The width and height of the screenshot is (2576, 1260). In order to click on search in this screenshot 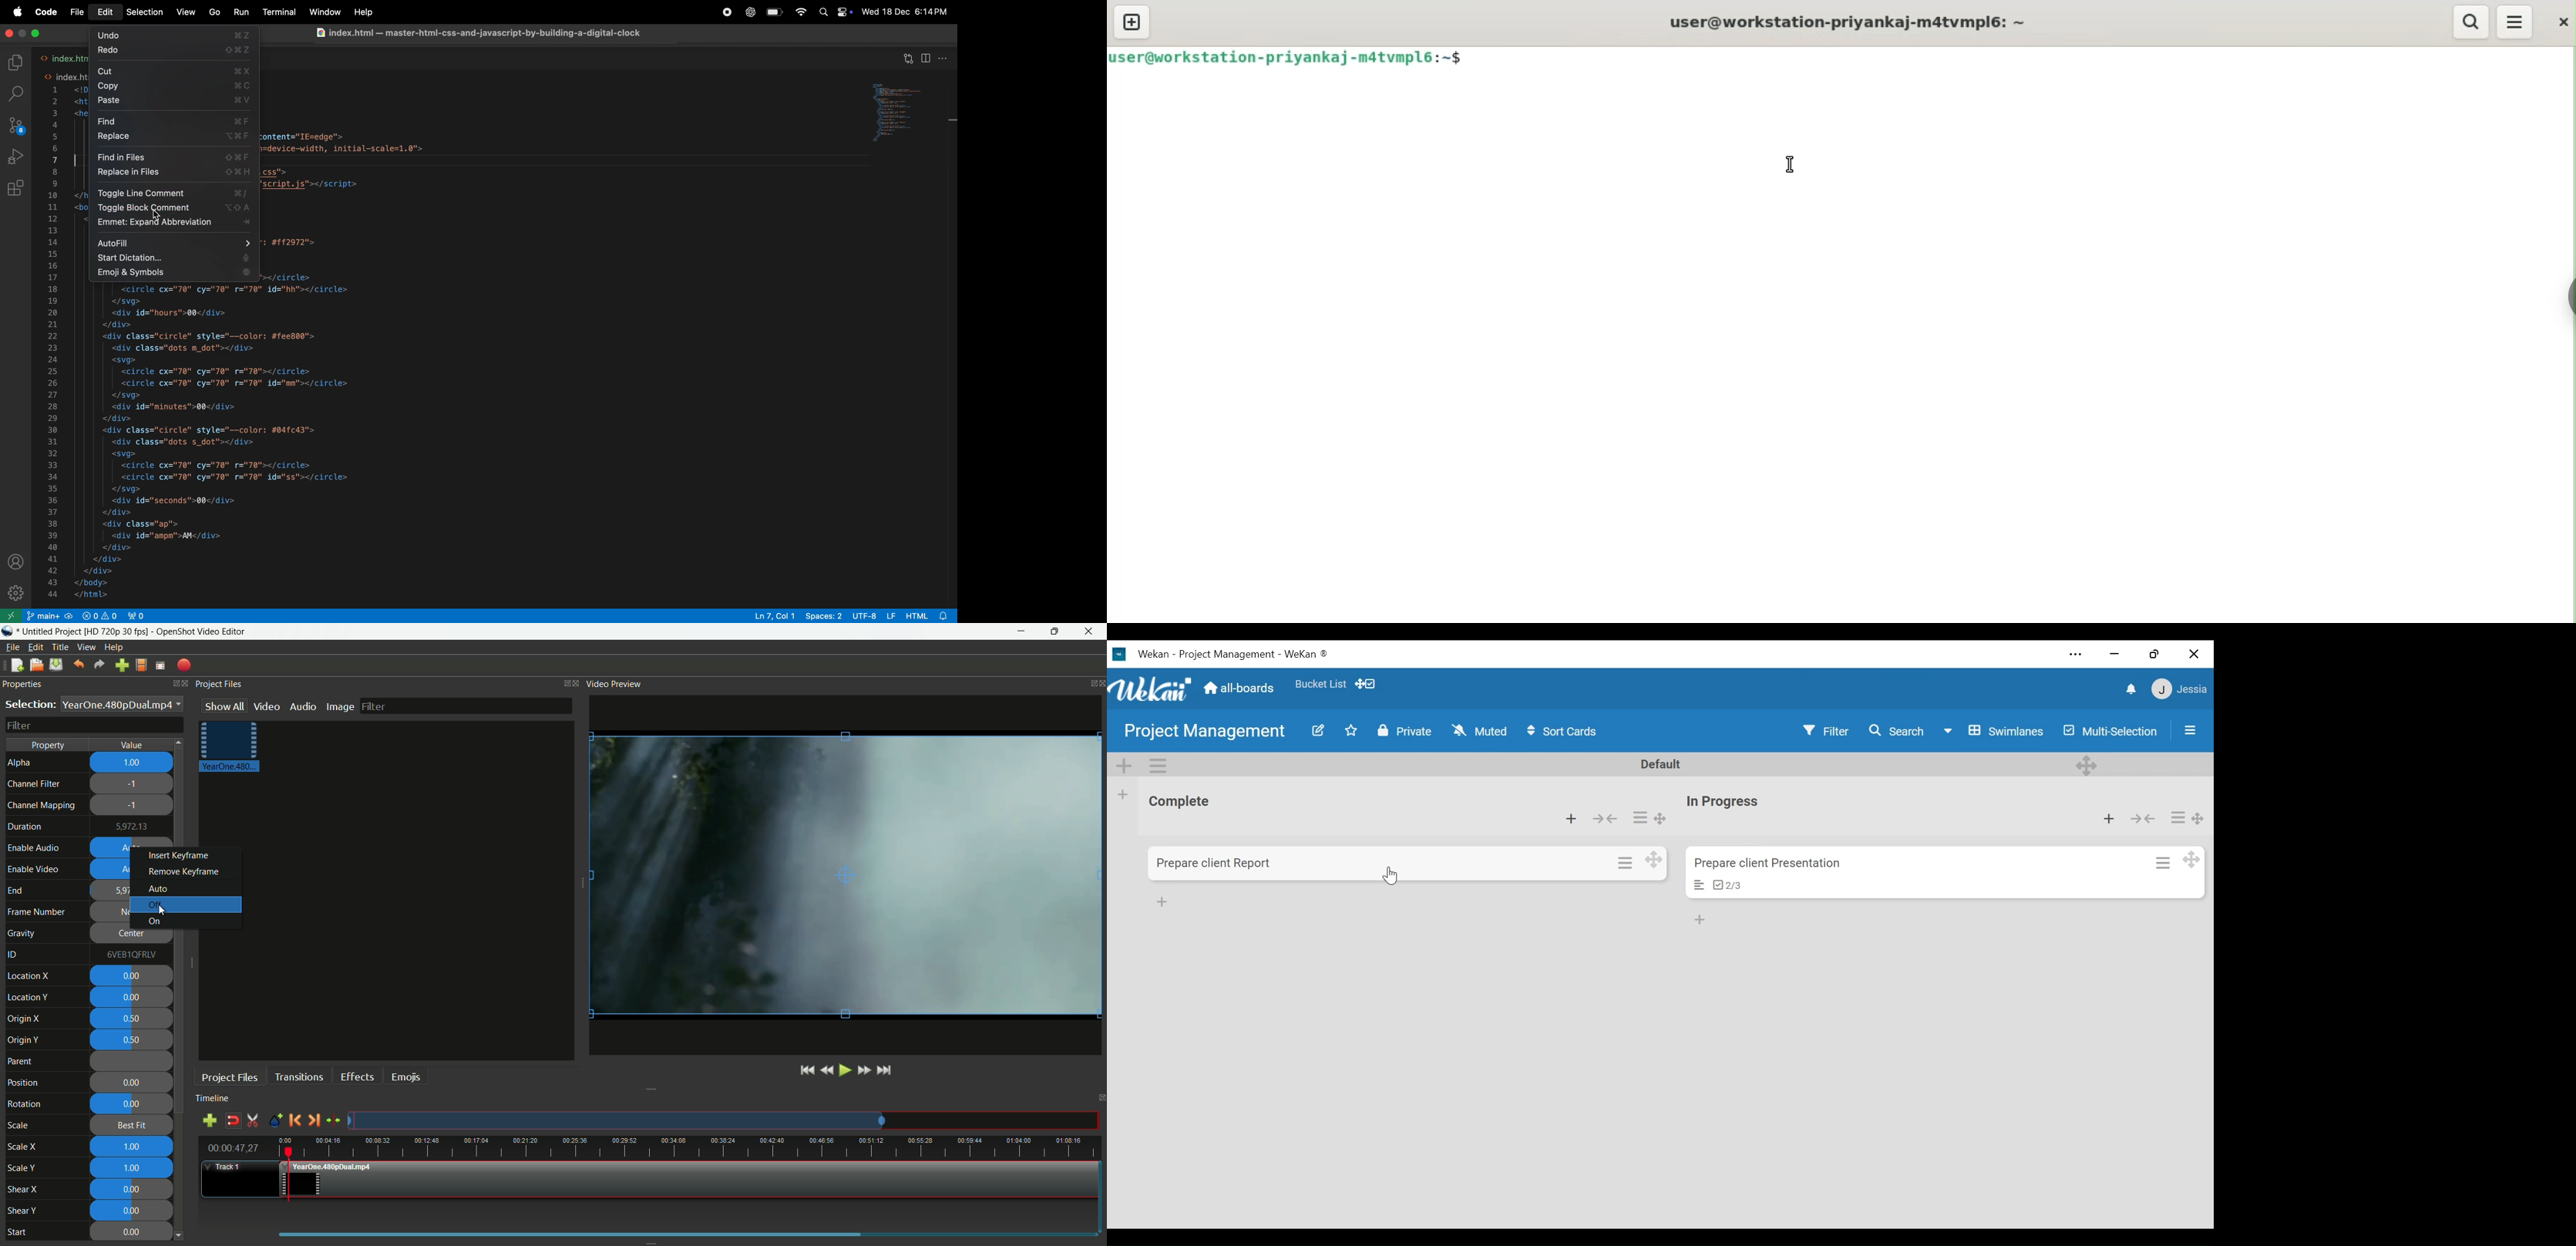, I will do `click(19, 94)`.